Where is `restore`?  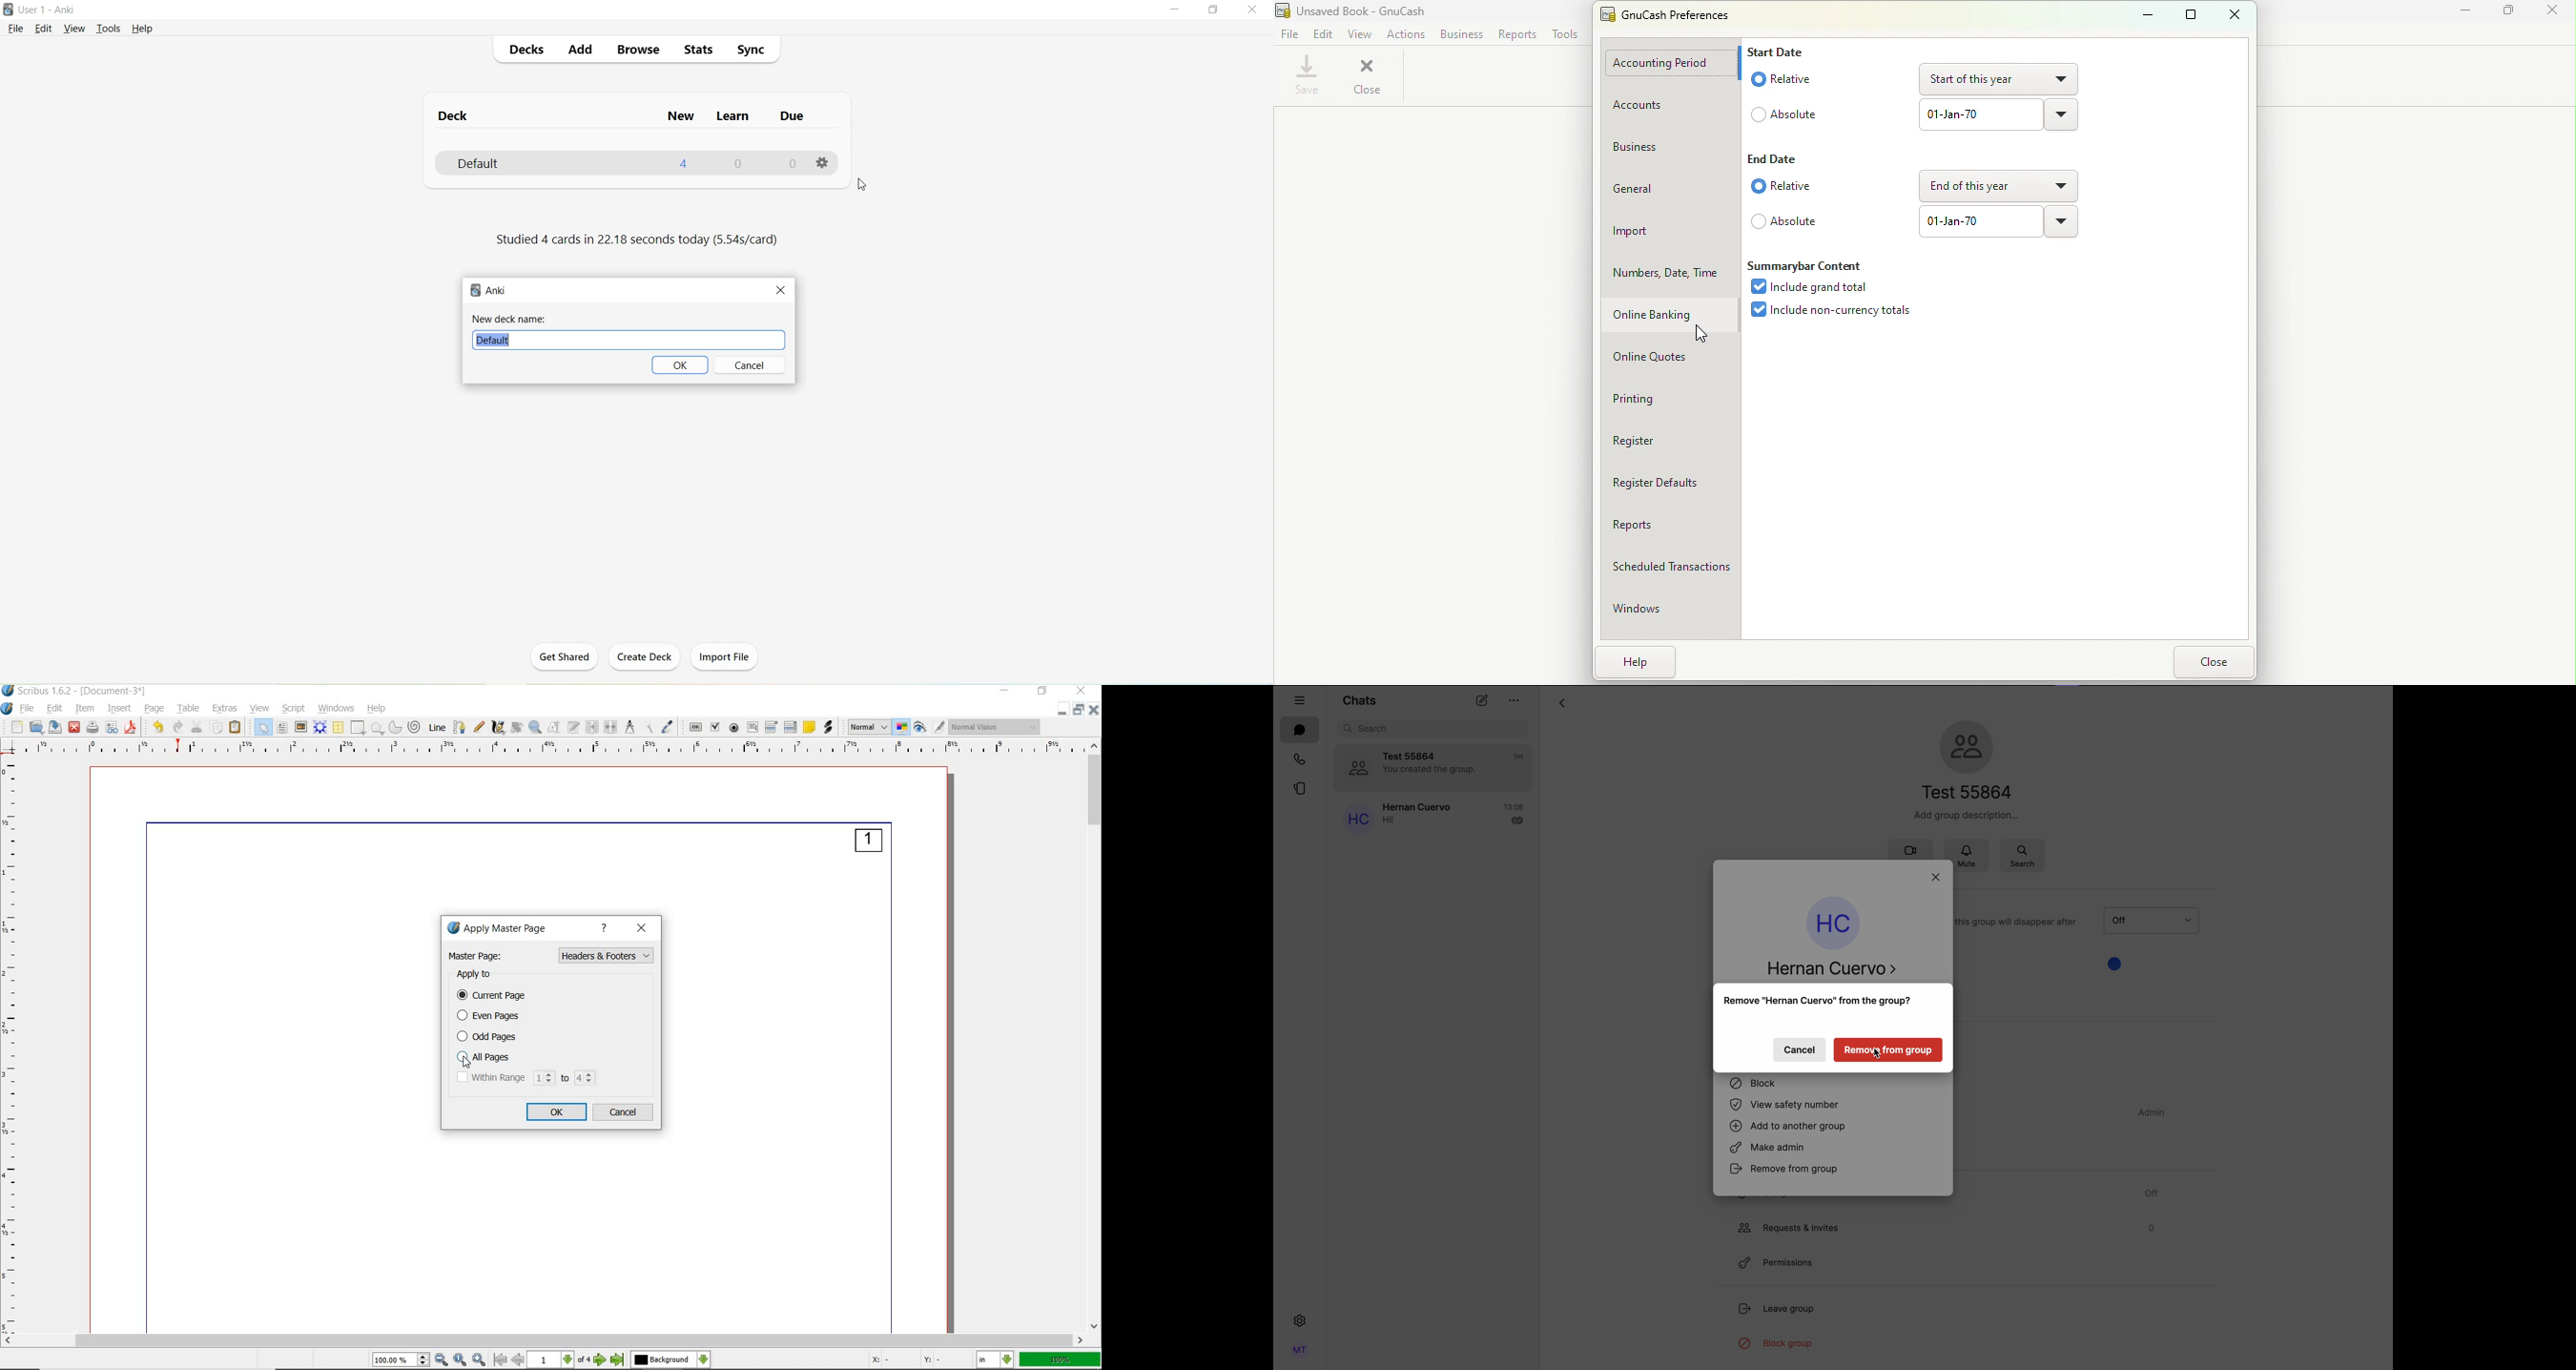
restore is located at coordinates (1080, 710).